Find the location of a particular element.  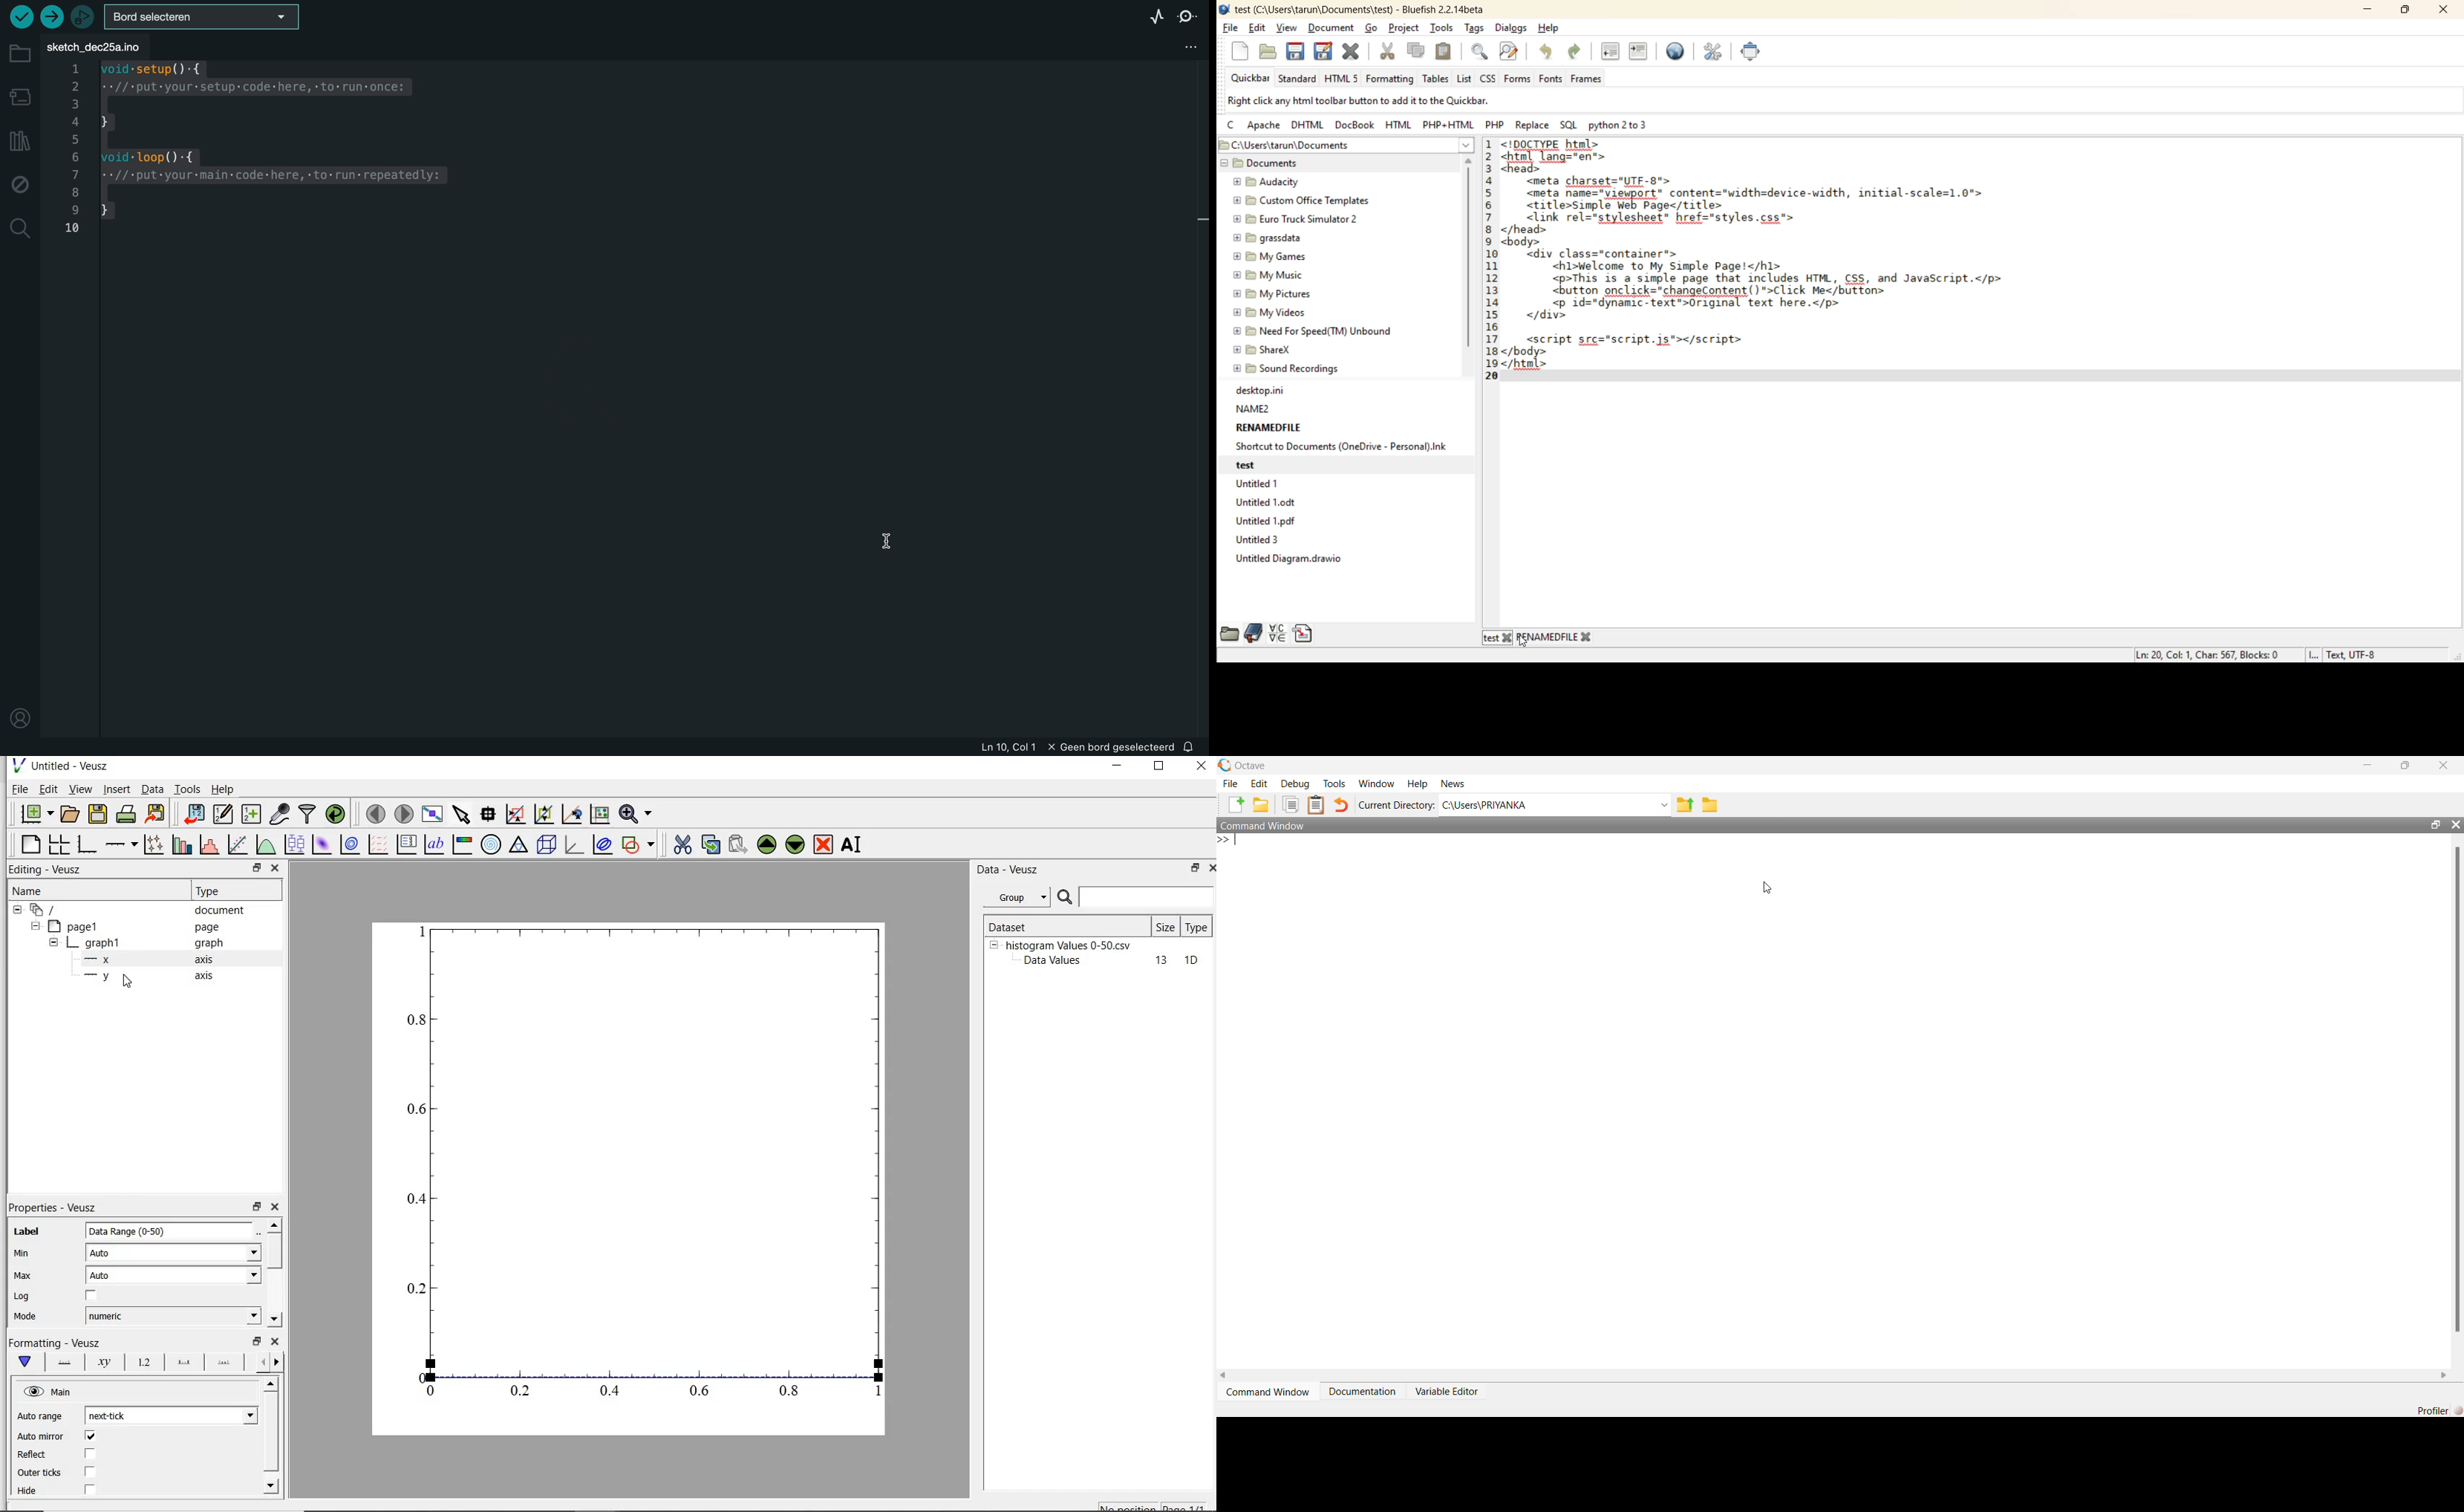

reload linked datasets is located at coordinates (338, 814).